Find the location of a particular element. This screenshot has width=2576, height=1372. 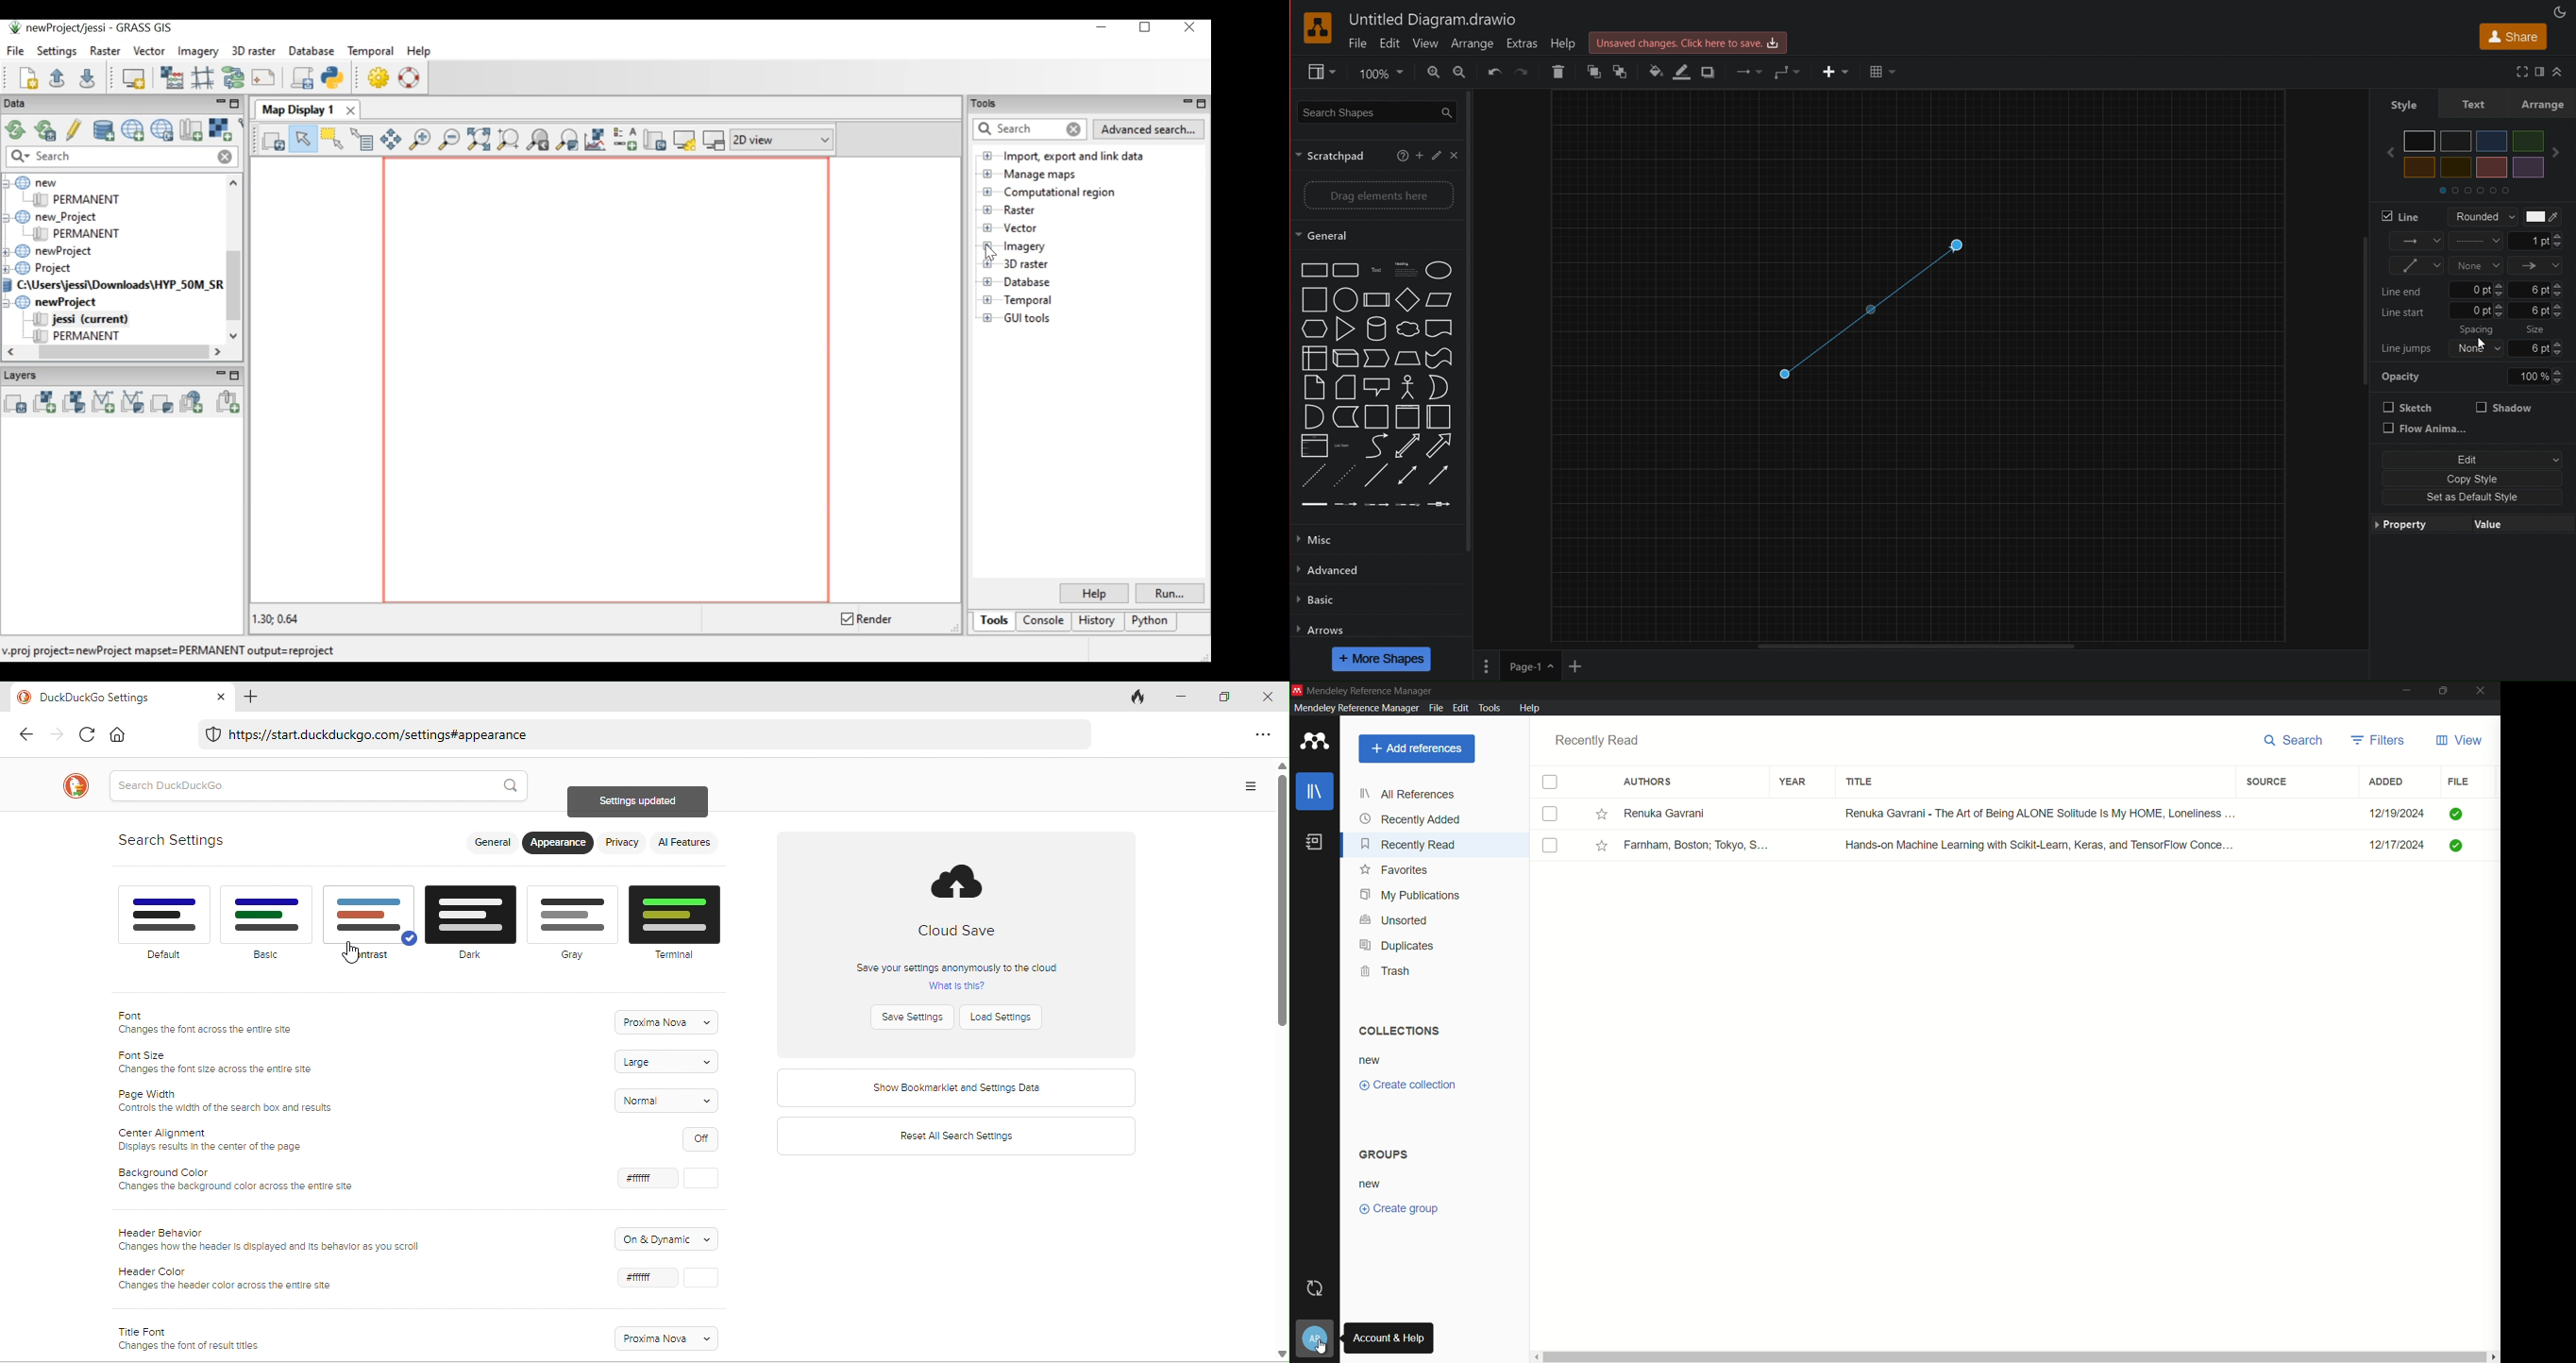

General is located at coordinates (1332, 235).